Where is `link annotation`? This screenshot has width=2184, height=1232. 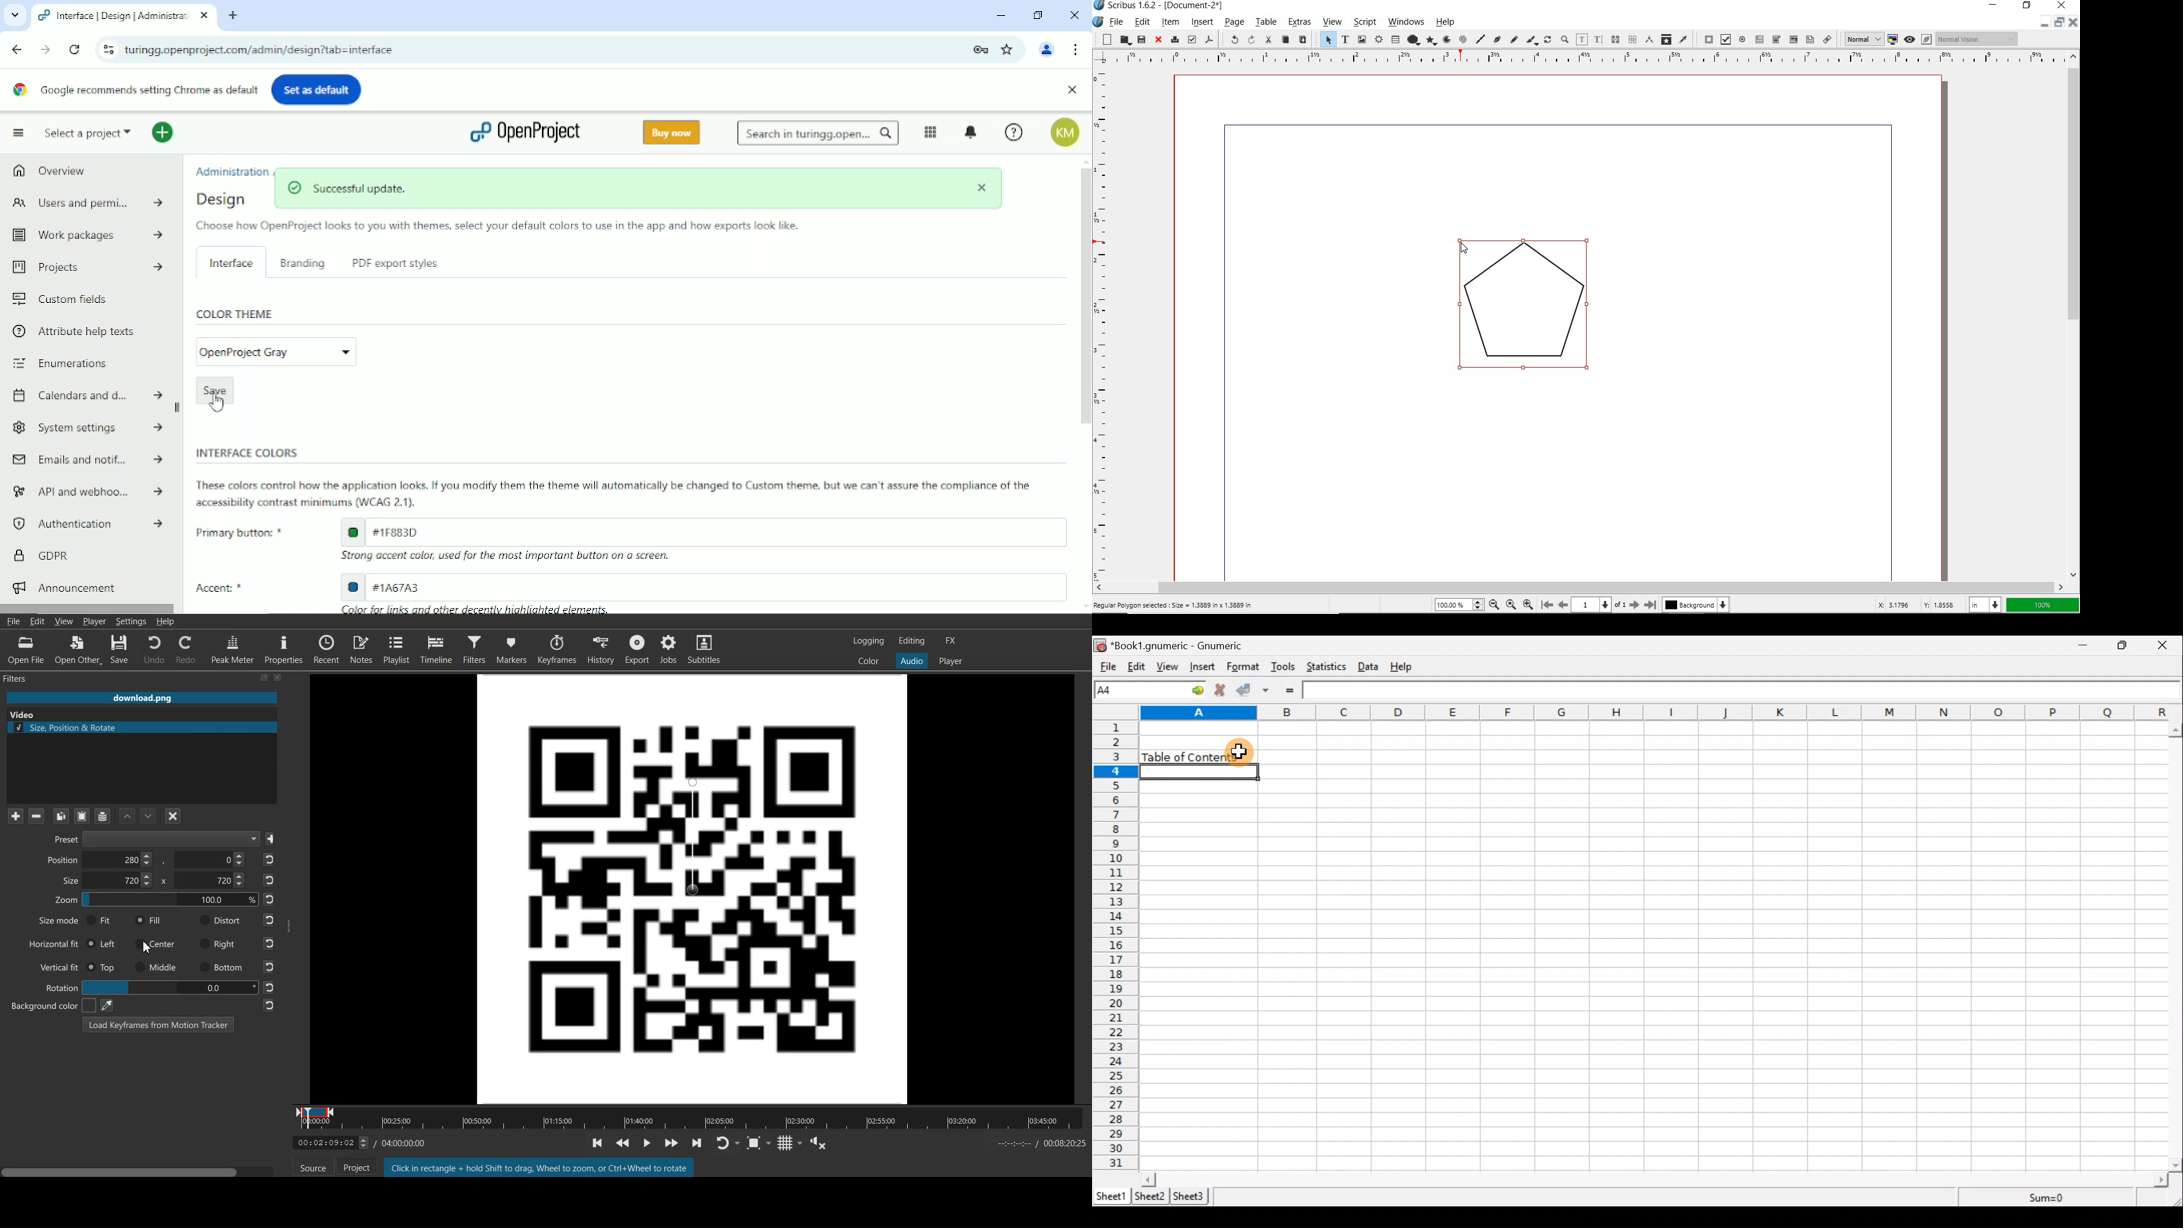 link annotation is located at coordinates (1827, 40).